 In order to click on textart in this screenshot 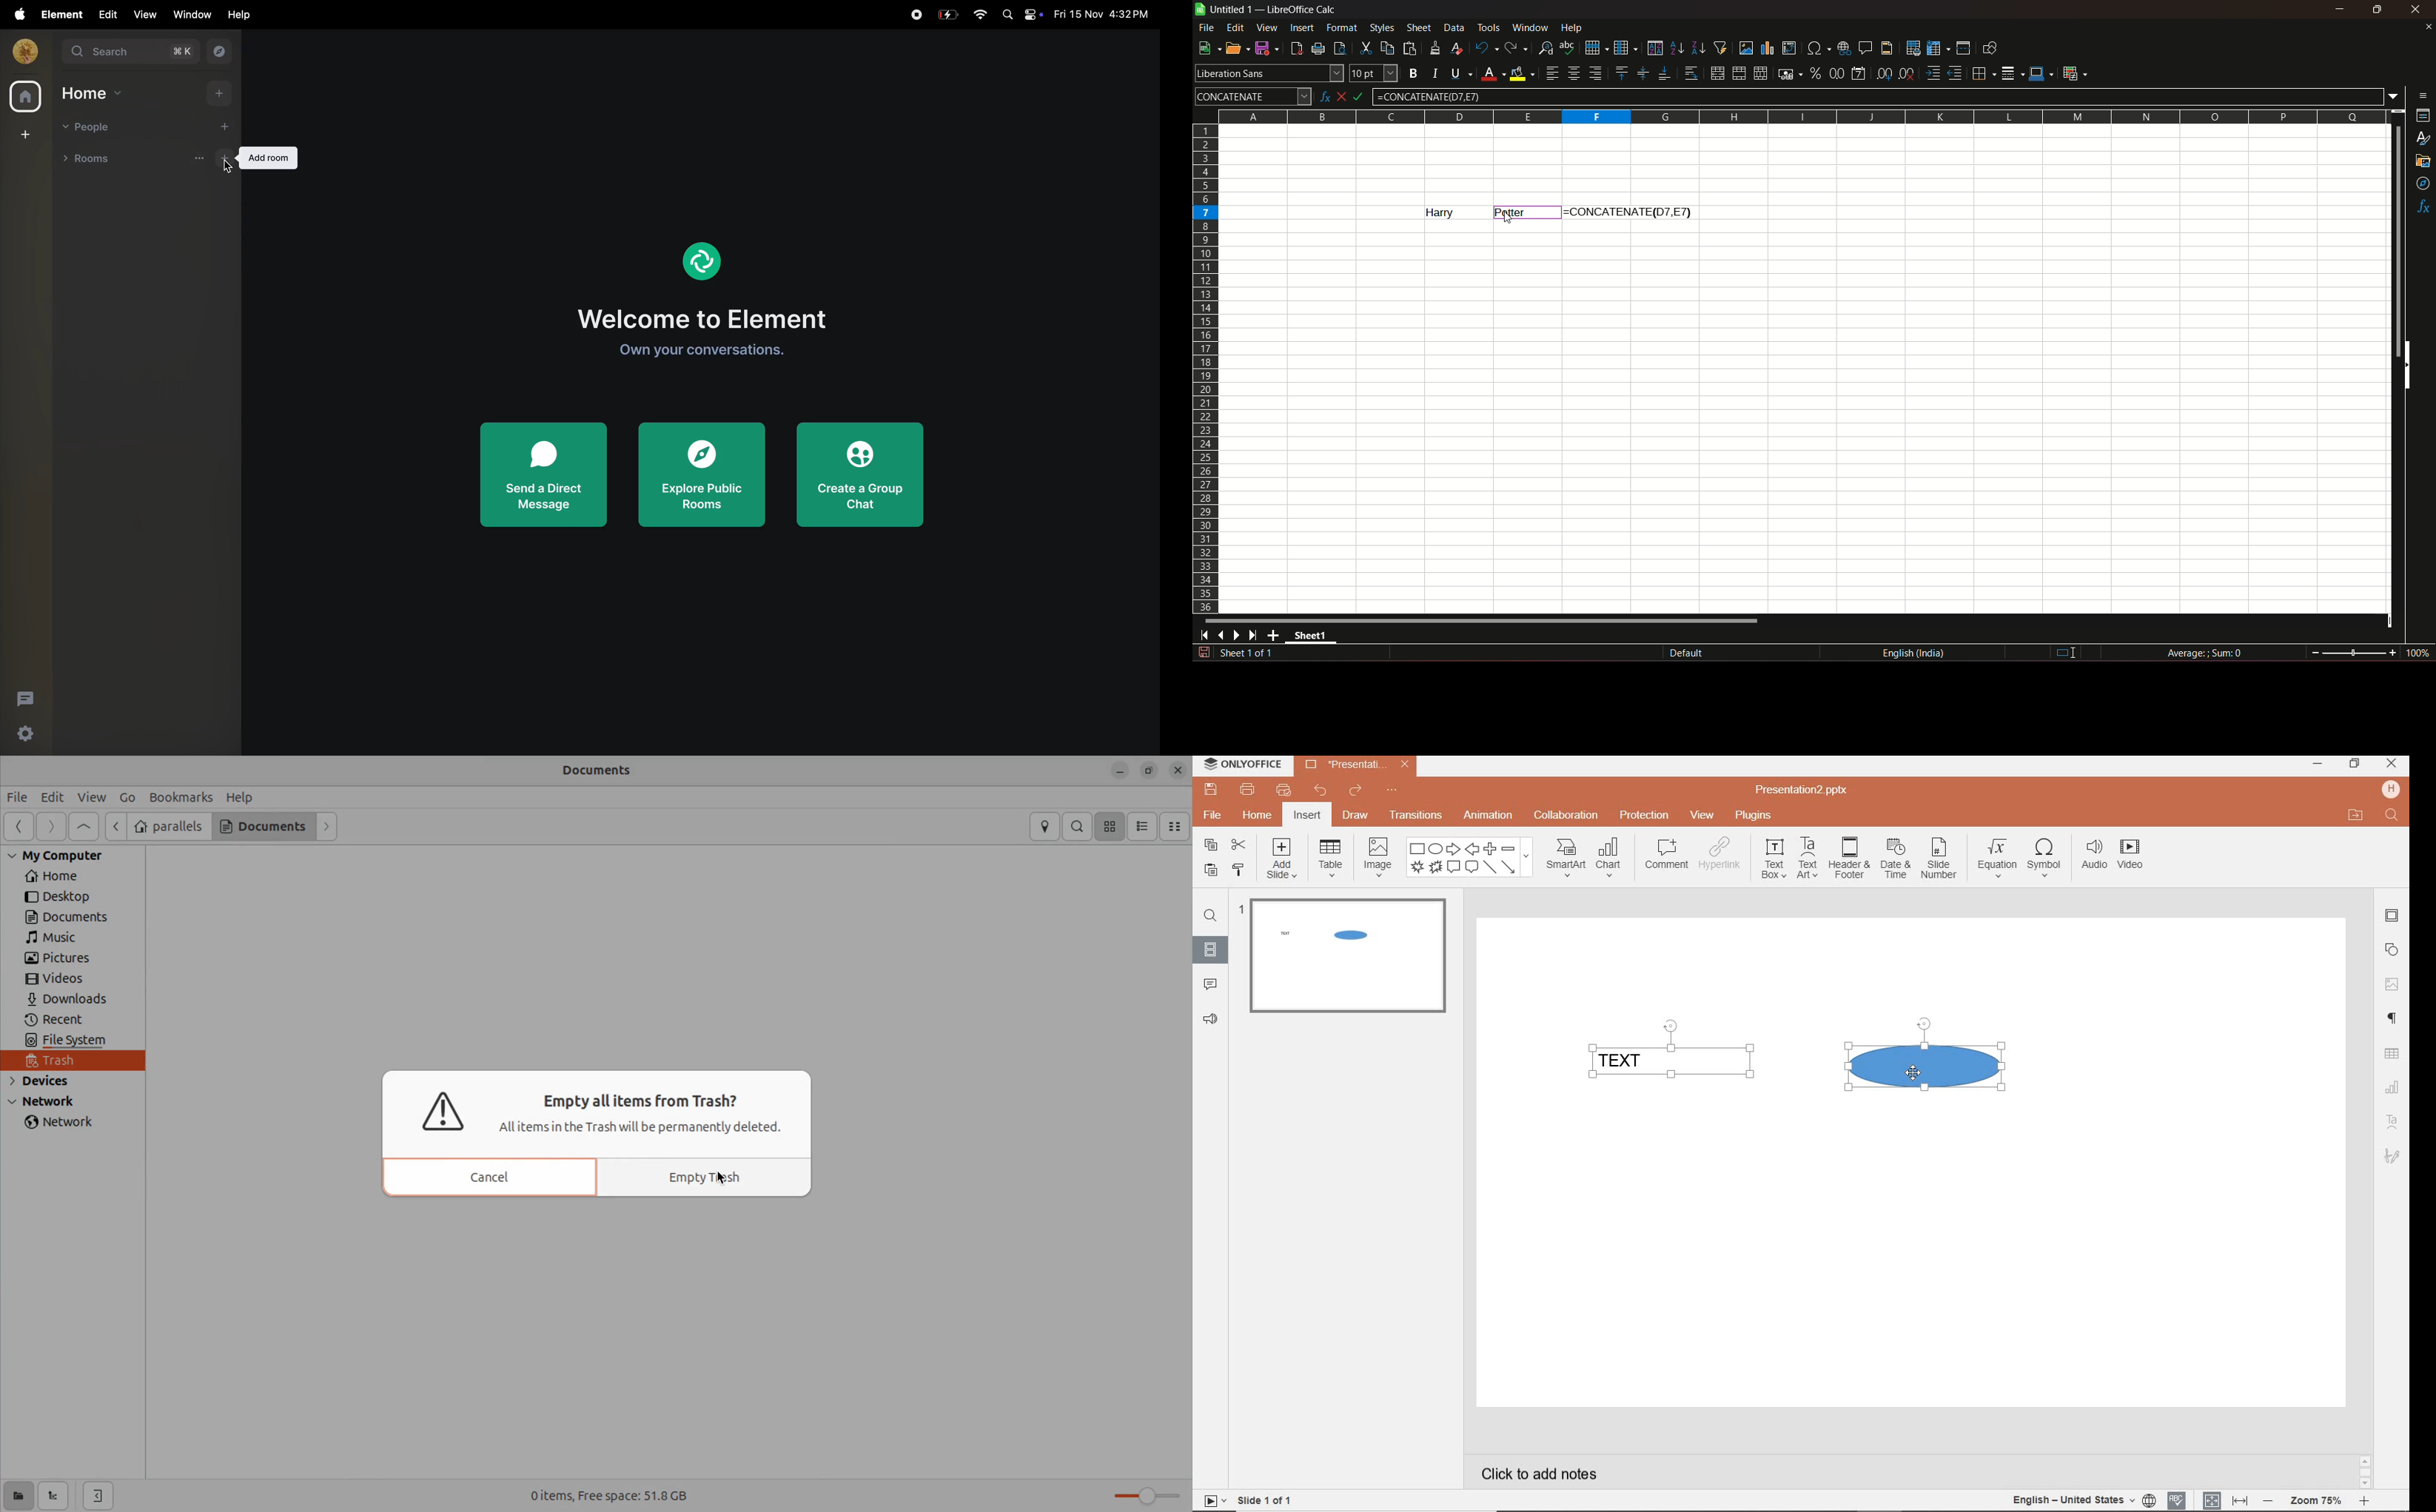, I will do `click(1806, 857)`.